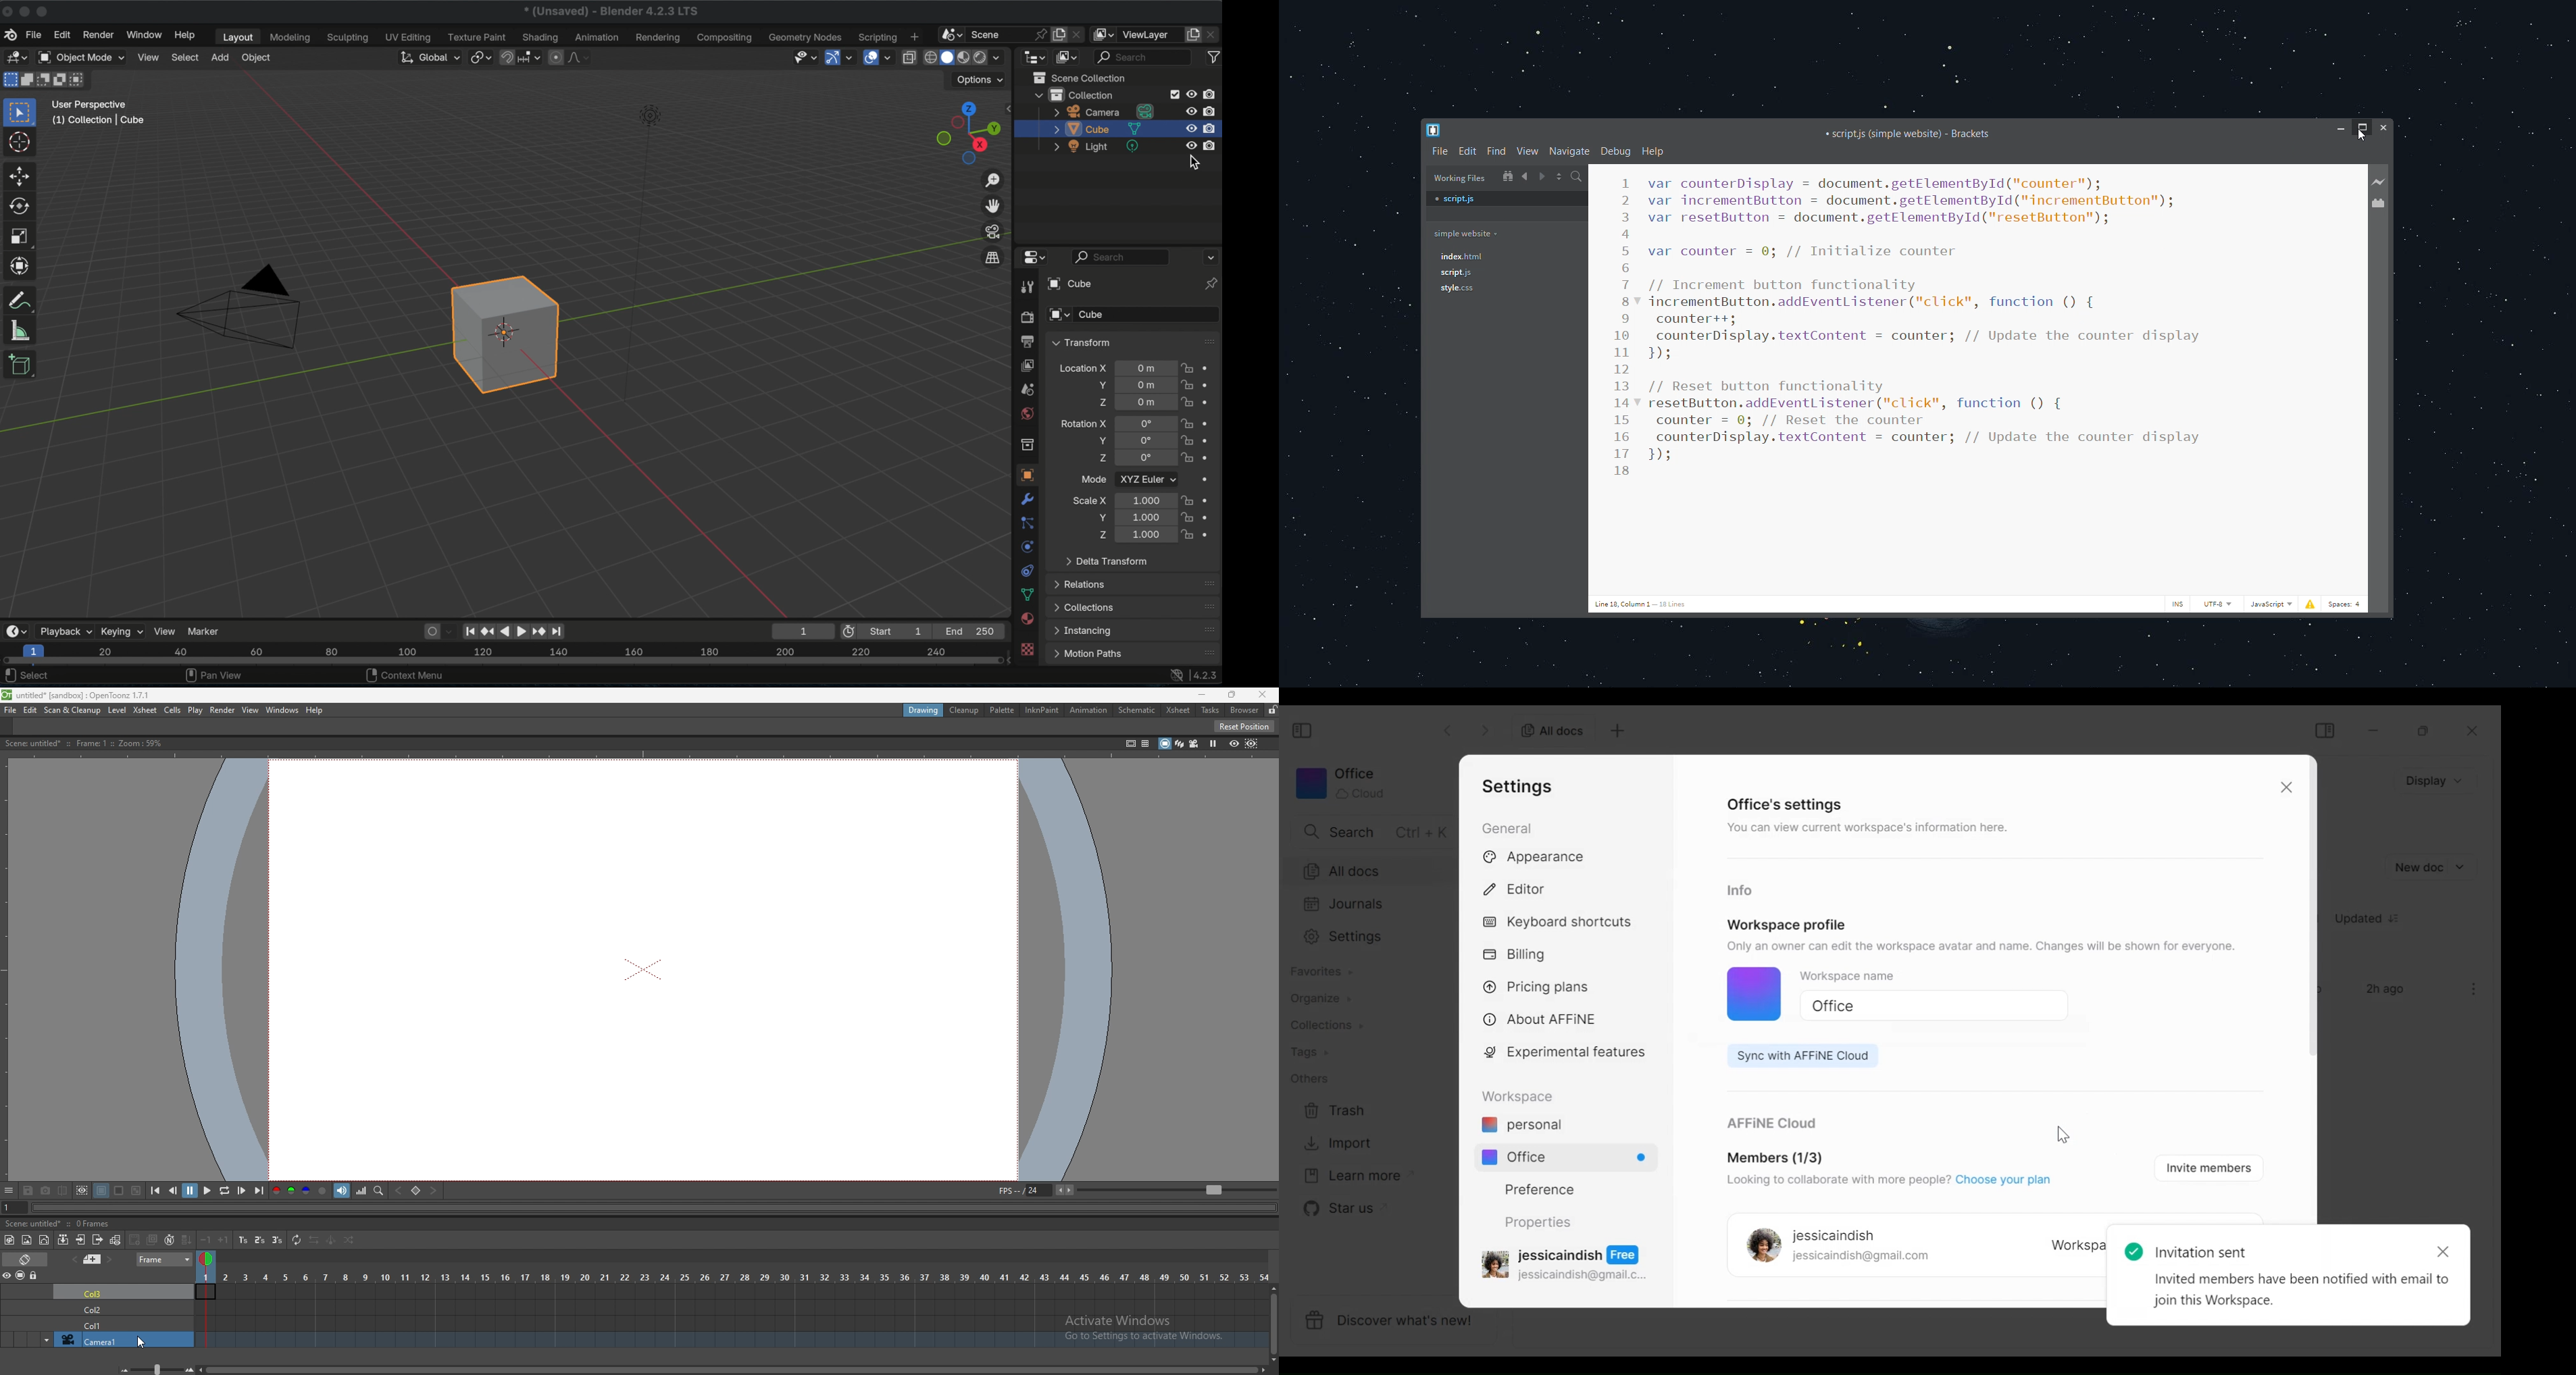  What do you see at coordinates (1535, 1189) in the screenshot?
I see `Preference` at bounding box center [1535, 1189].